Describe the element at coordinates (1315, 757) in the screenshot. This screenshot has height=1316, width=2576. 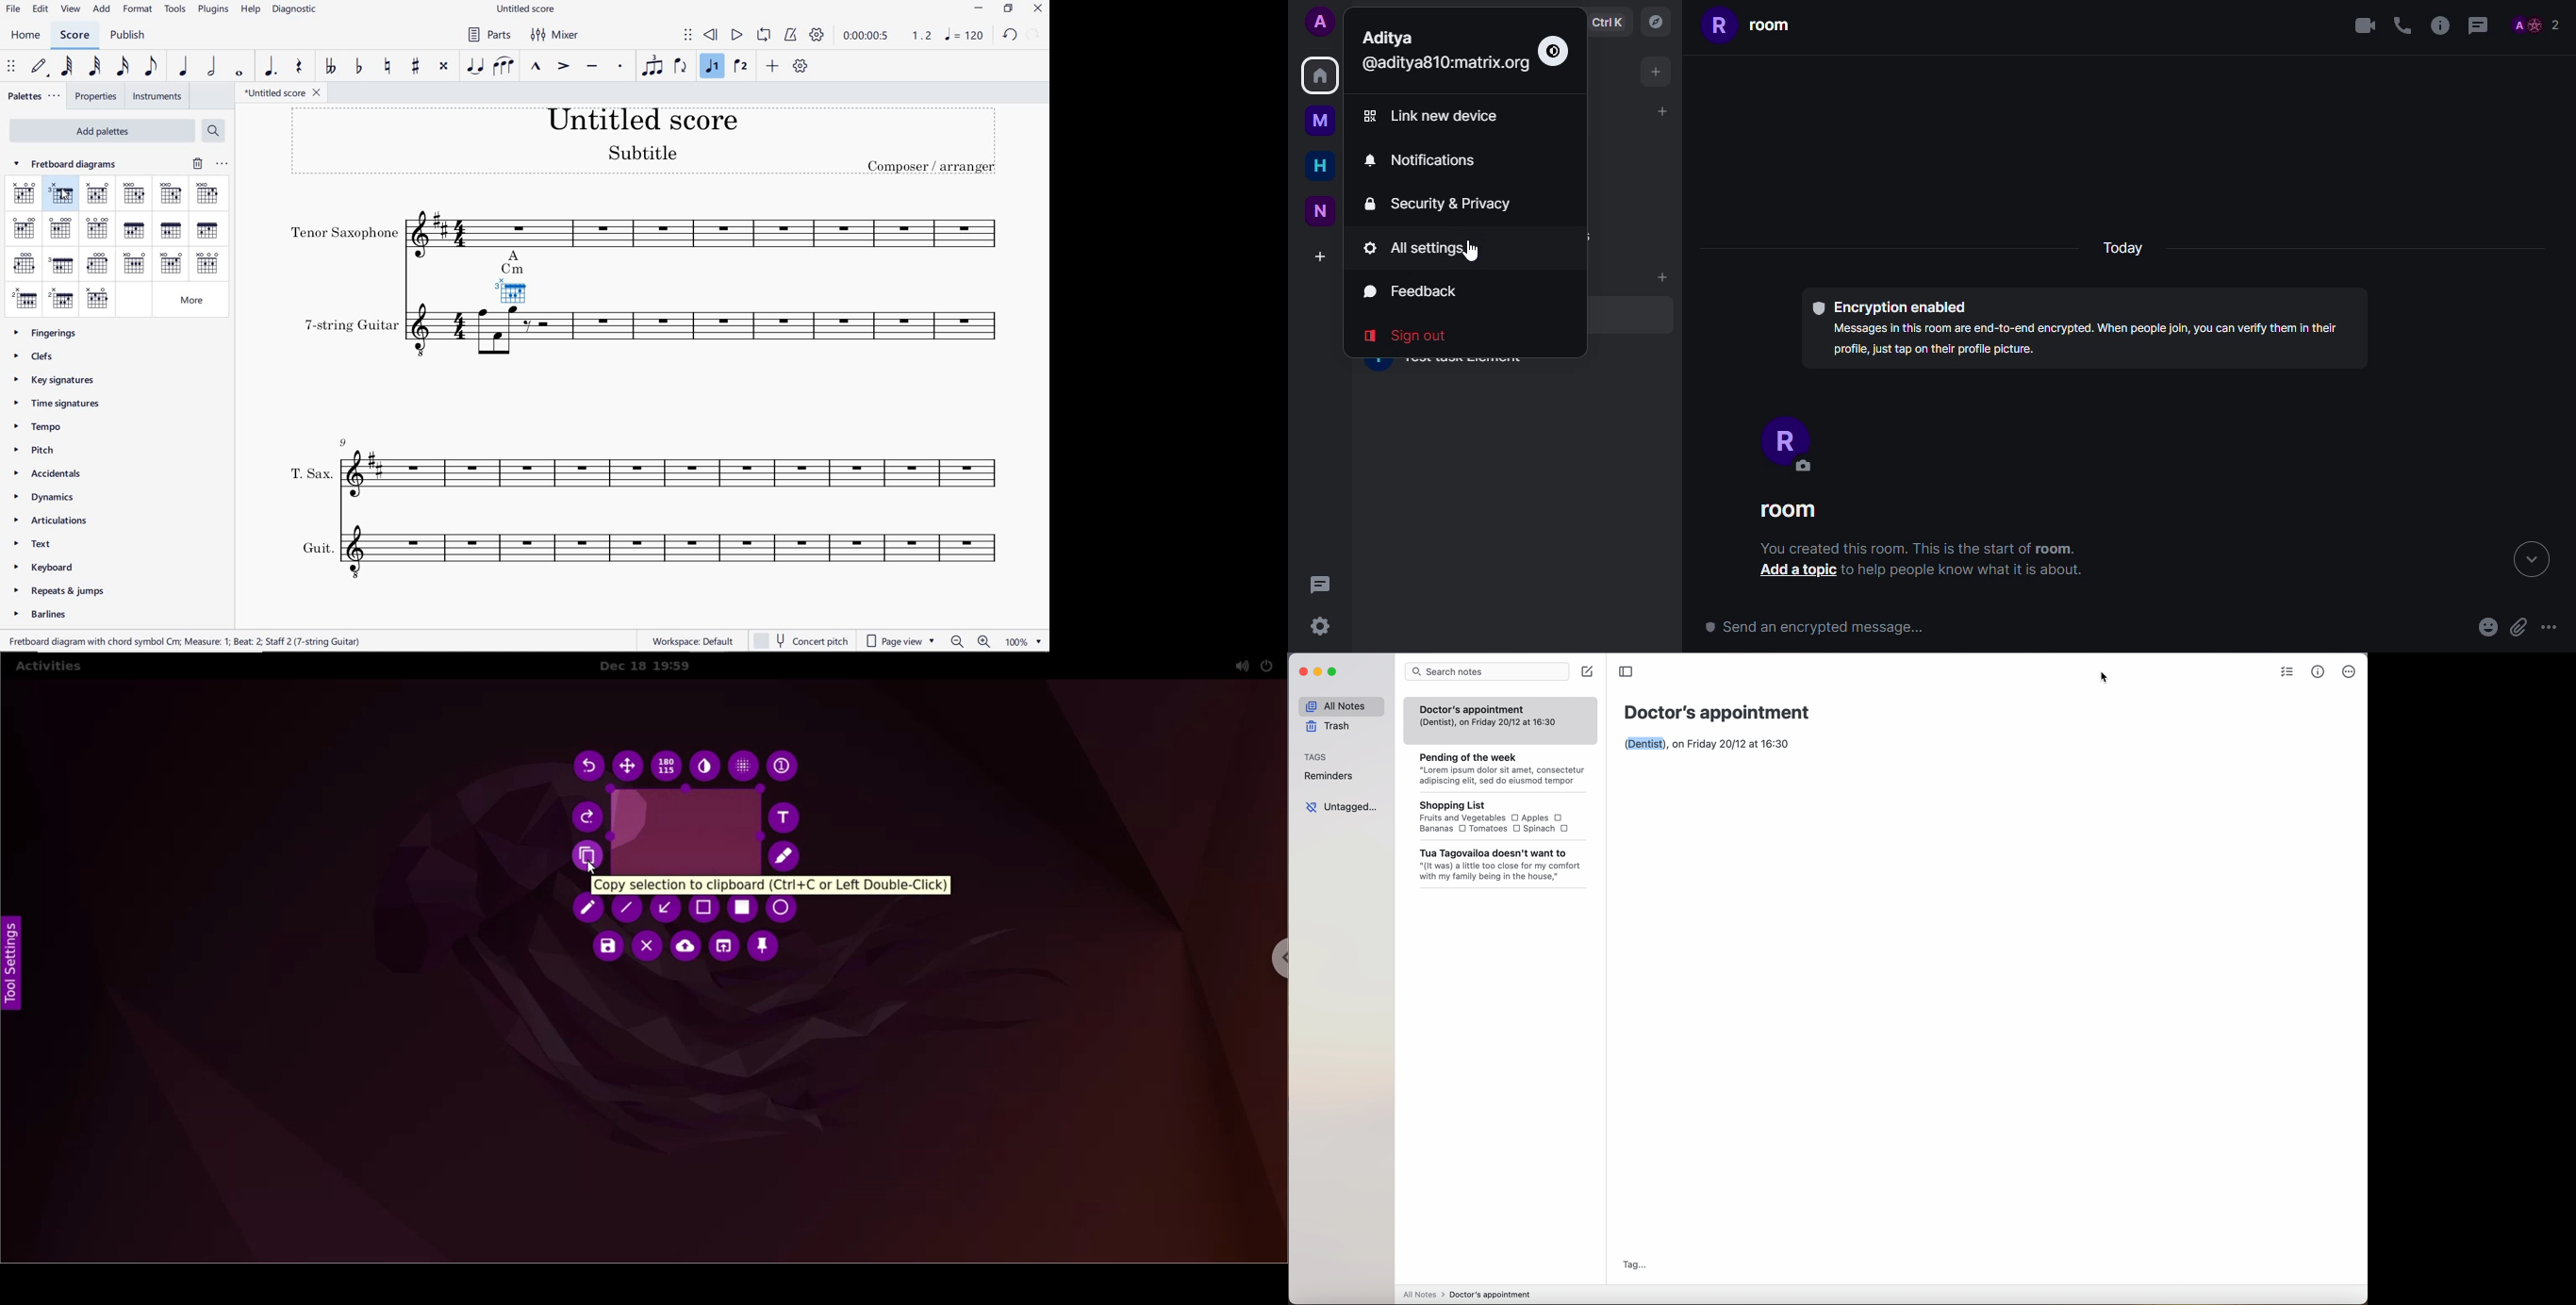
I see `tags` at that location.